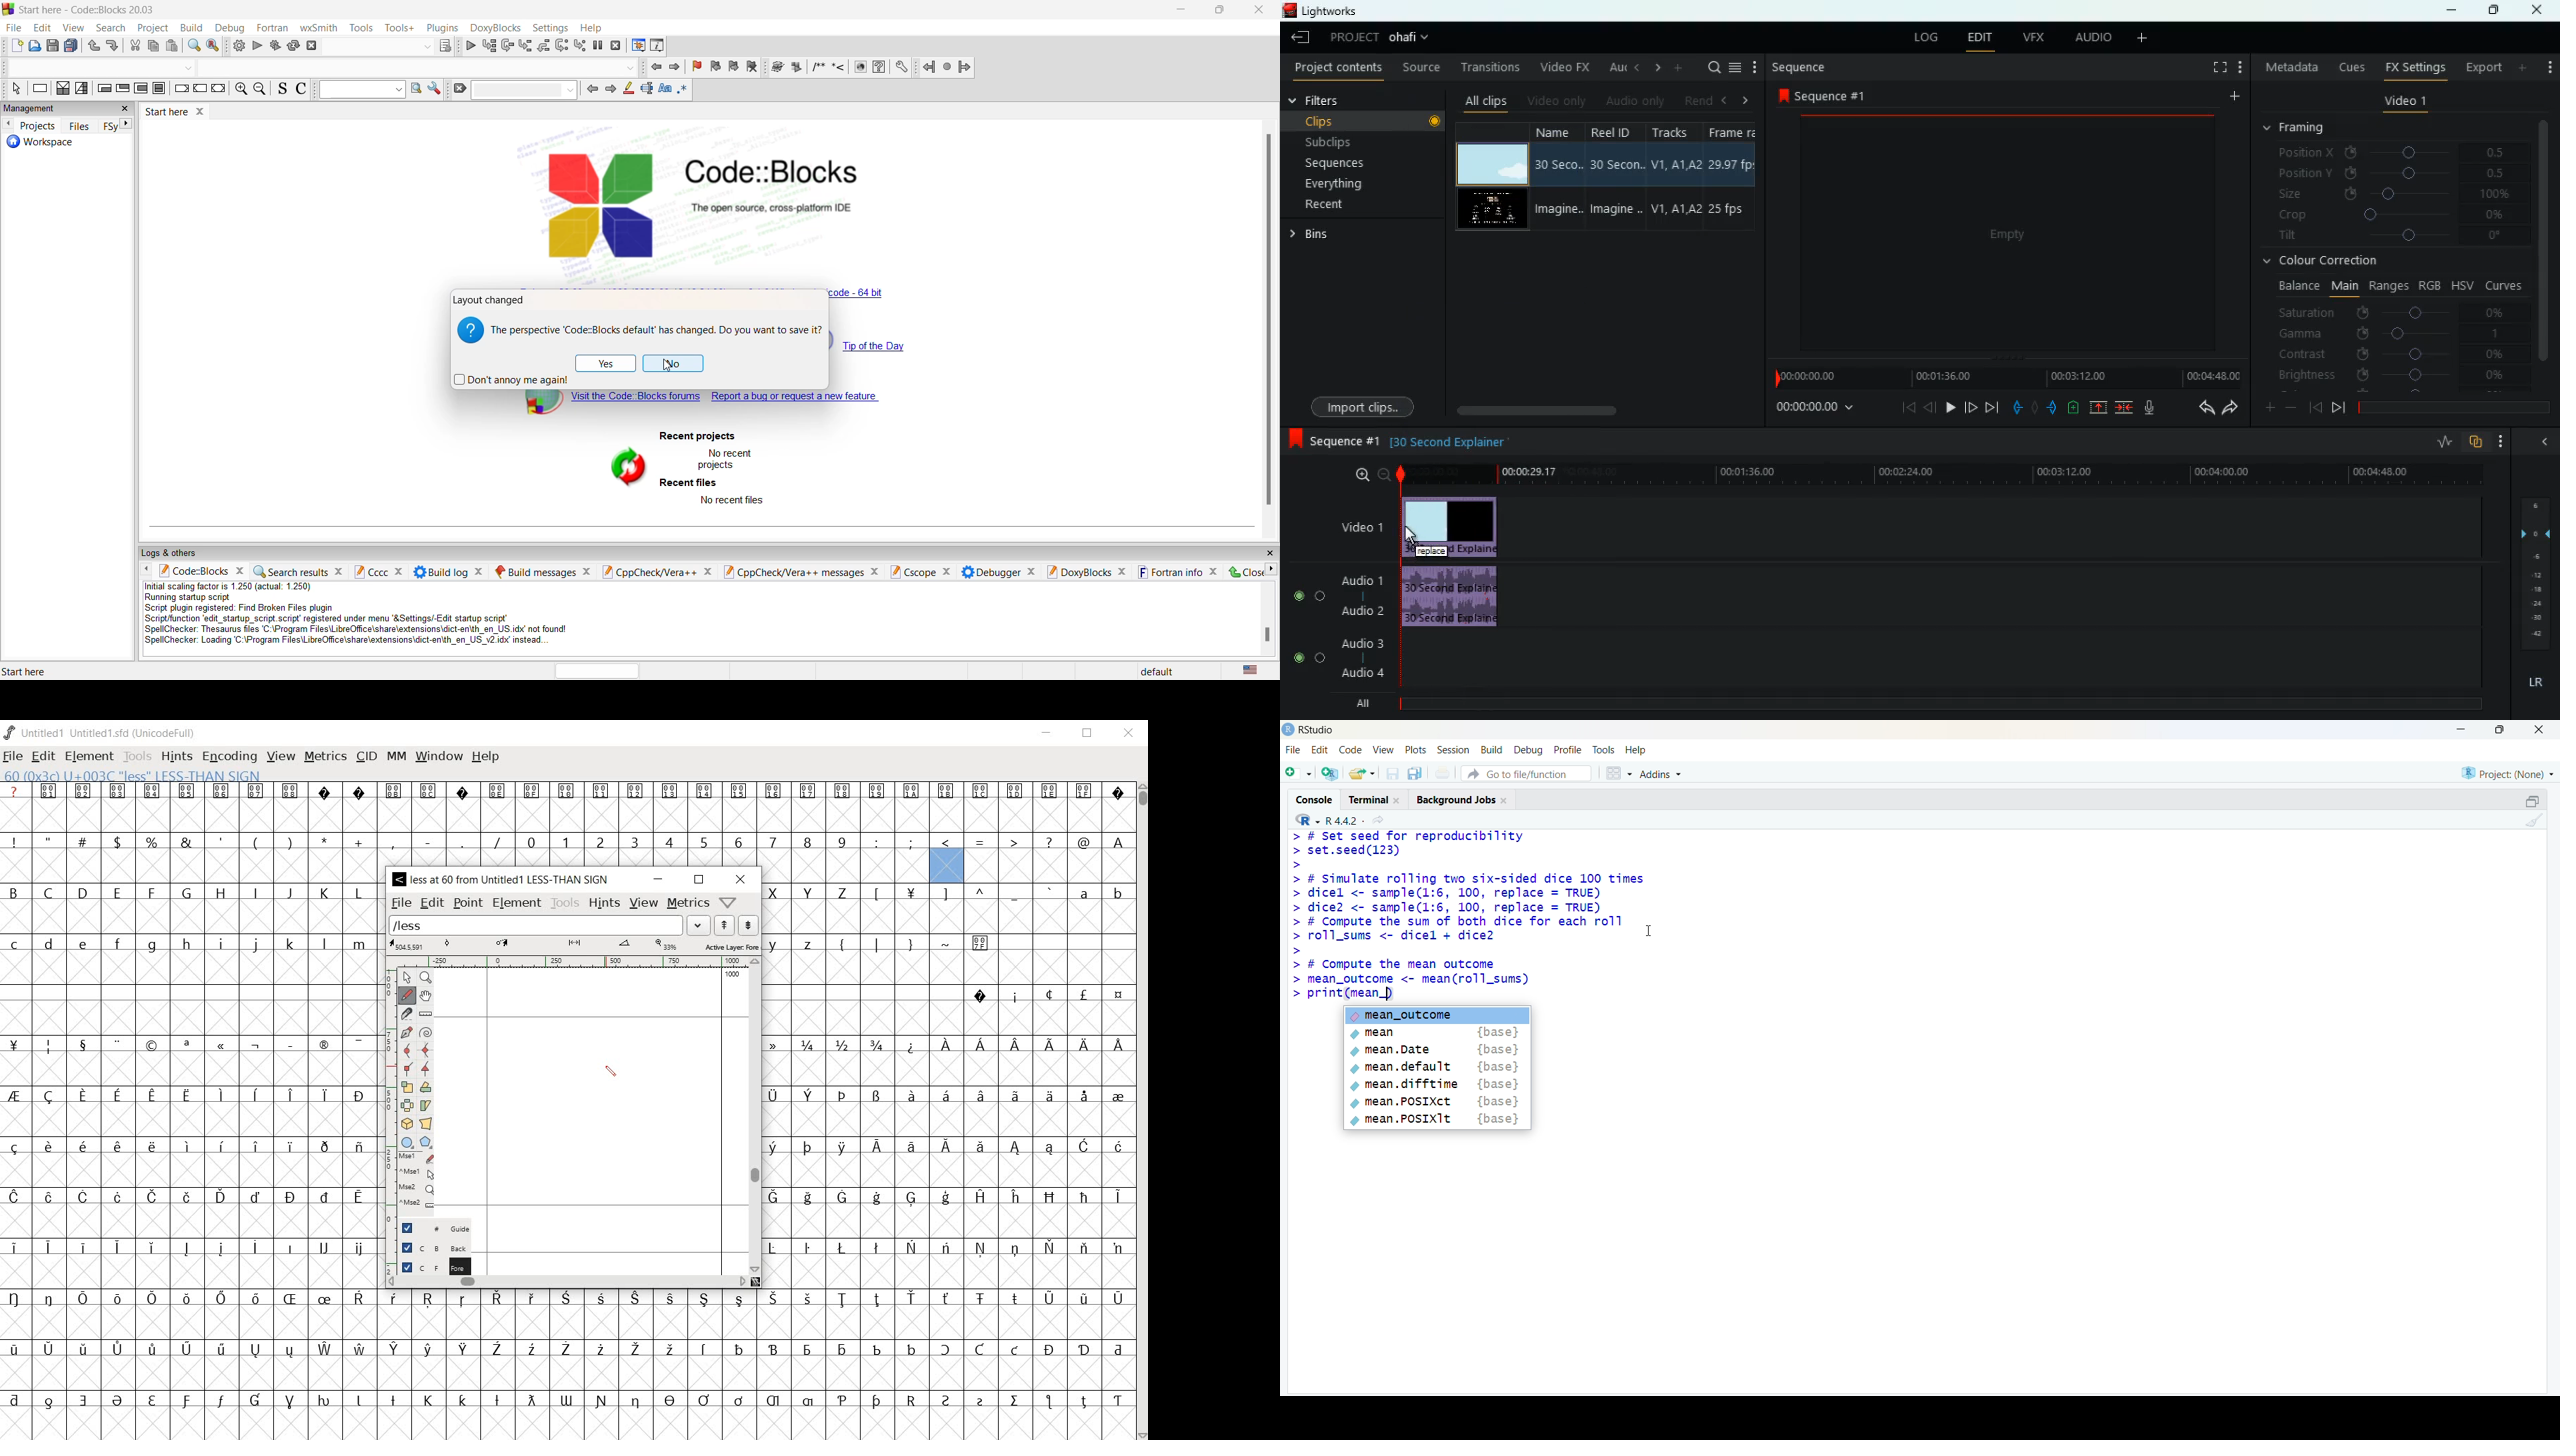 The width and height of the screenshot is (2576, 1456). I want to click on close, so click(1505, 801).